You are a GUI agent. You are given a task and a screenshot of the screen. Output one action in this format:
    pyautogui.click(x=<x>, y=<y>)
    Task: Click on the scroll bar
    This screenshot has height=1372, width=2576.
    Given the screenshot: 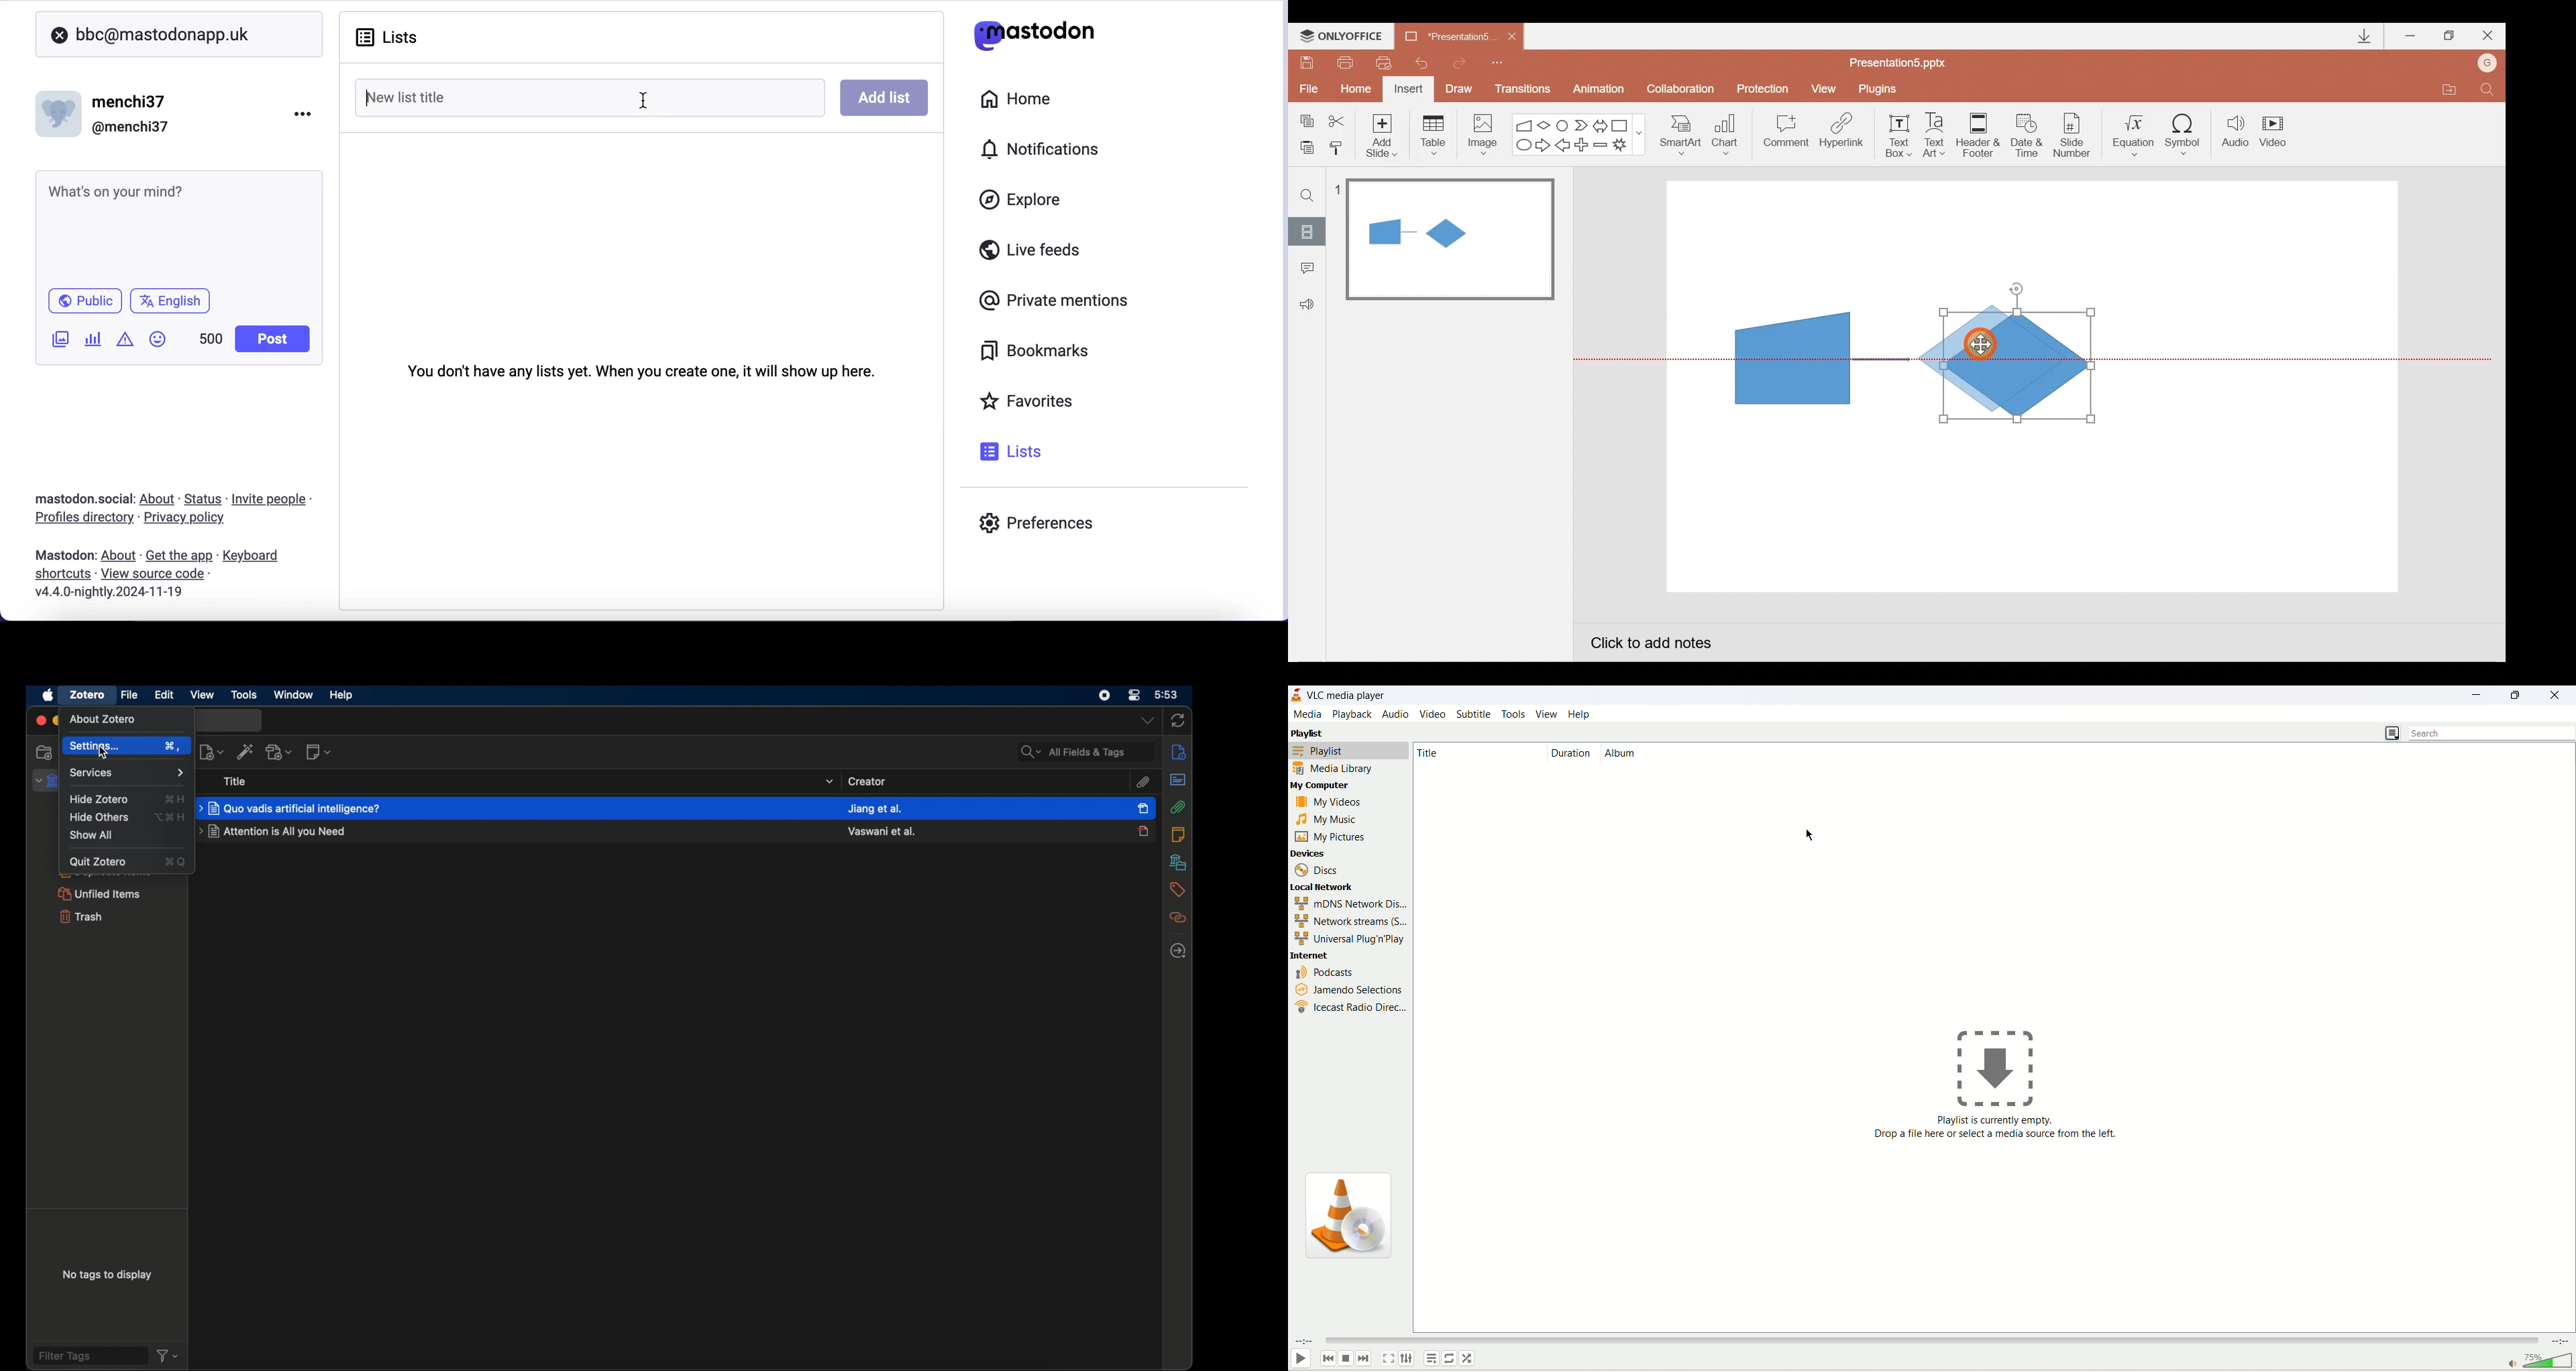 What is the action you would take?
    pyautogui.click(x=1281, y=309)
    